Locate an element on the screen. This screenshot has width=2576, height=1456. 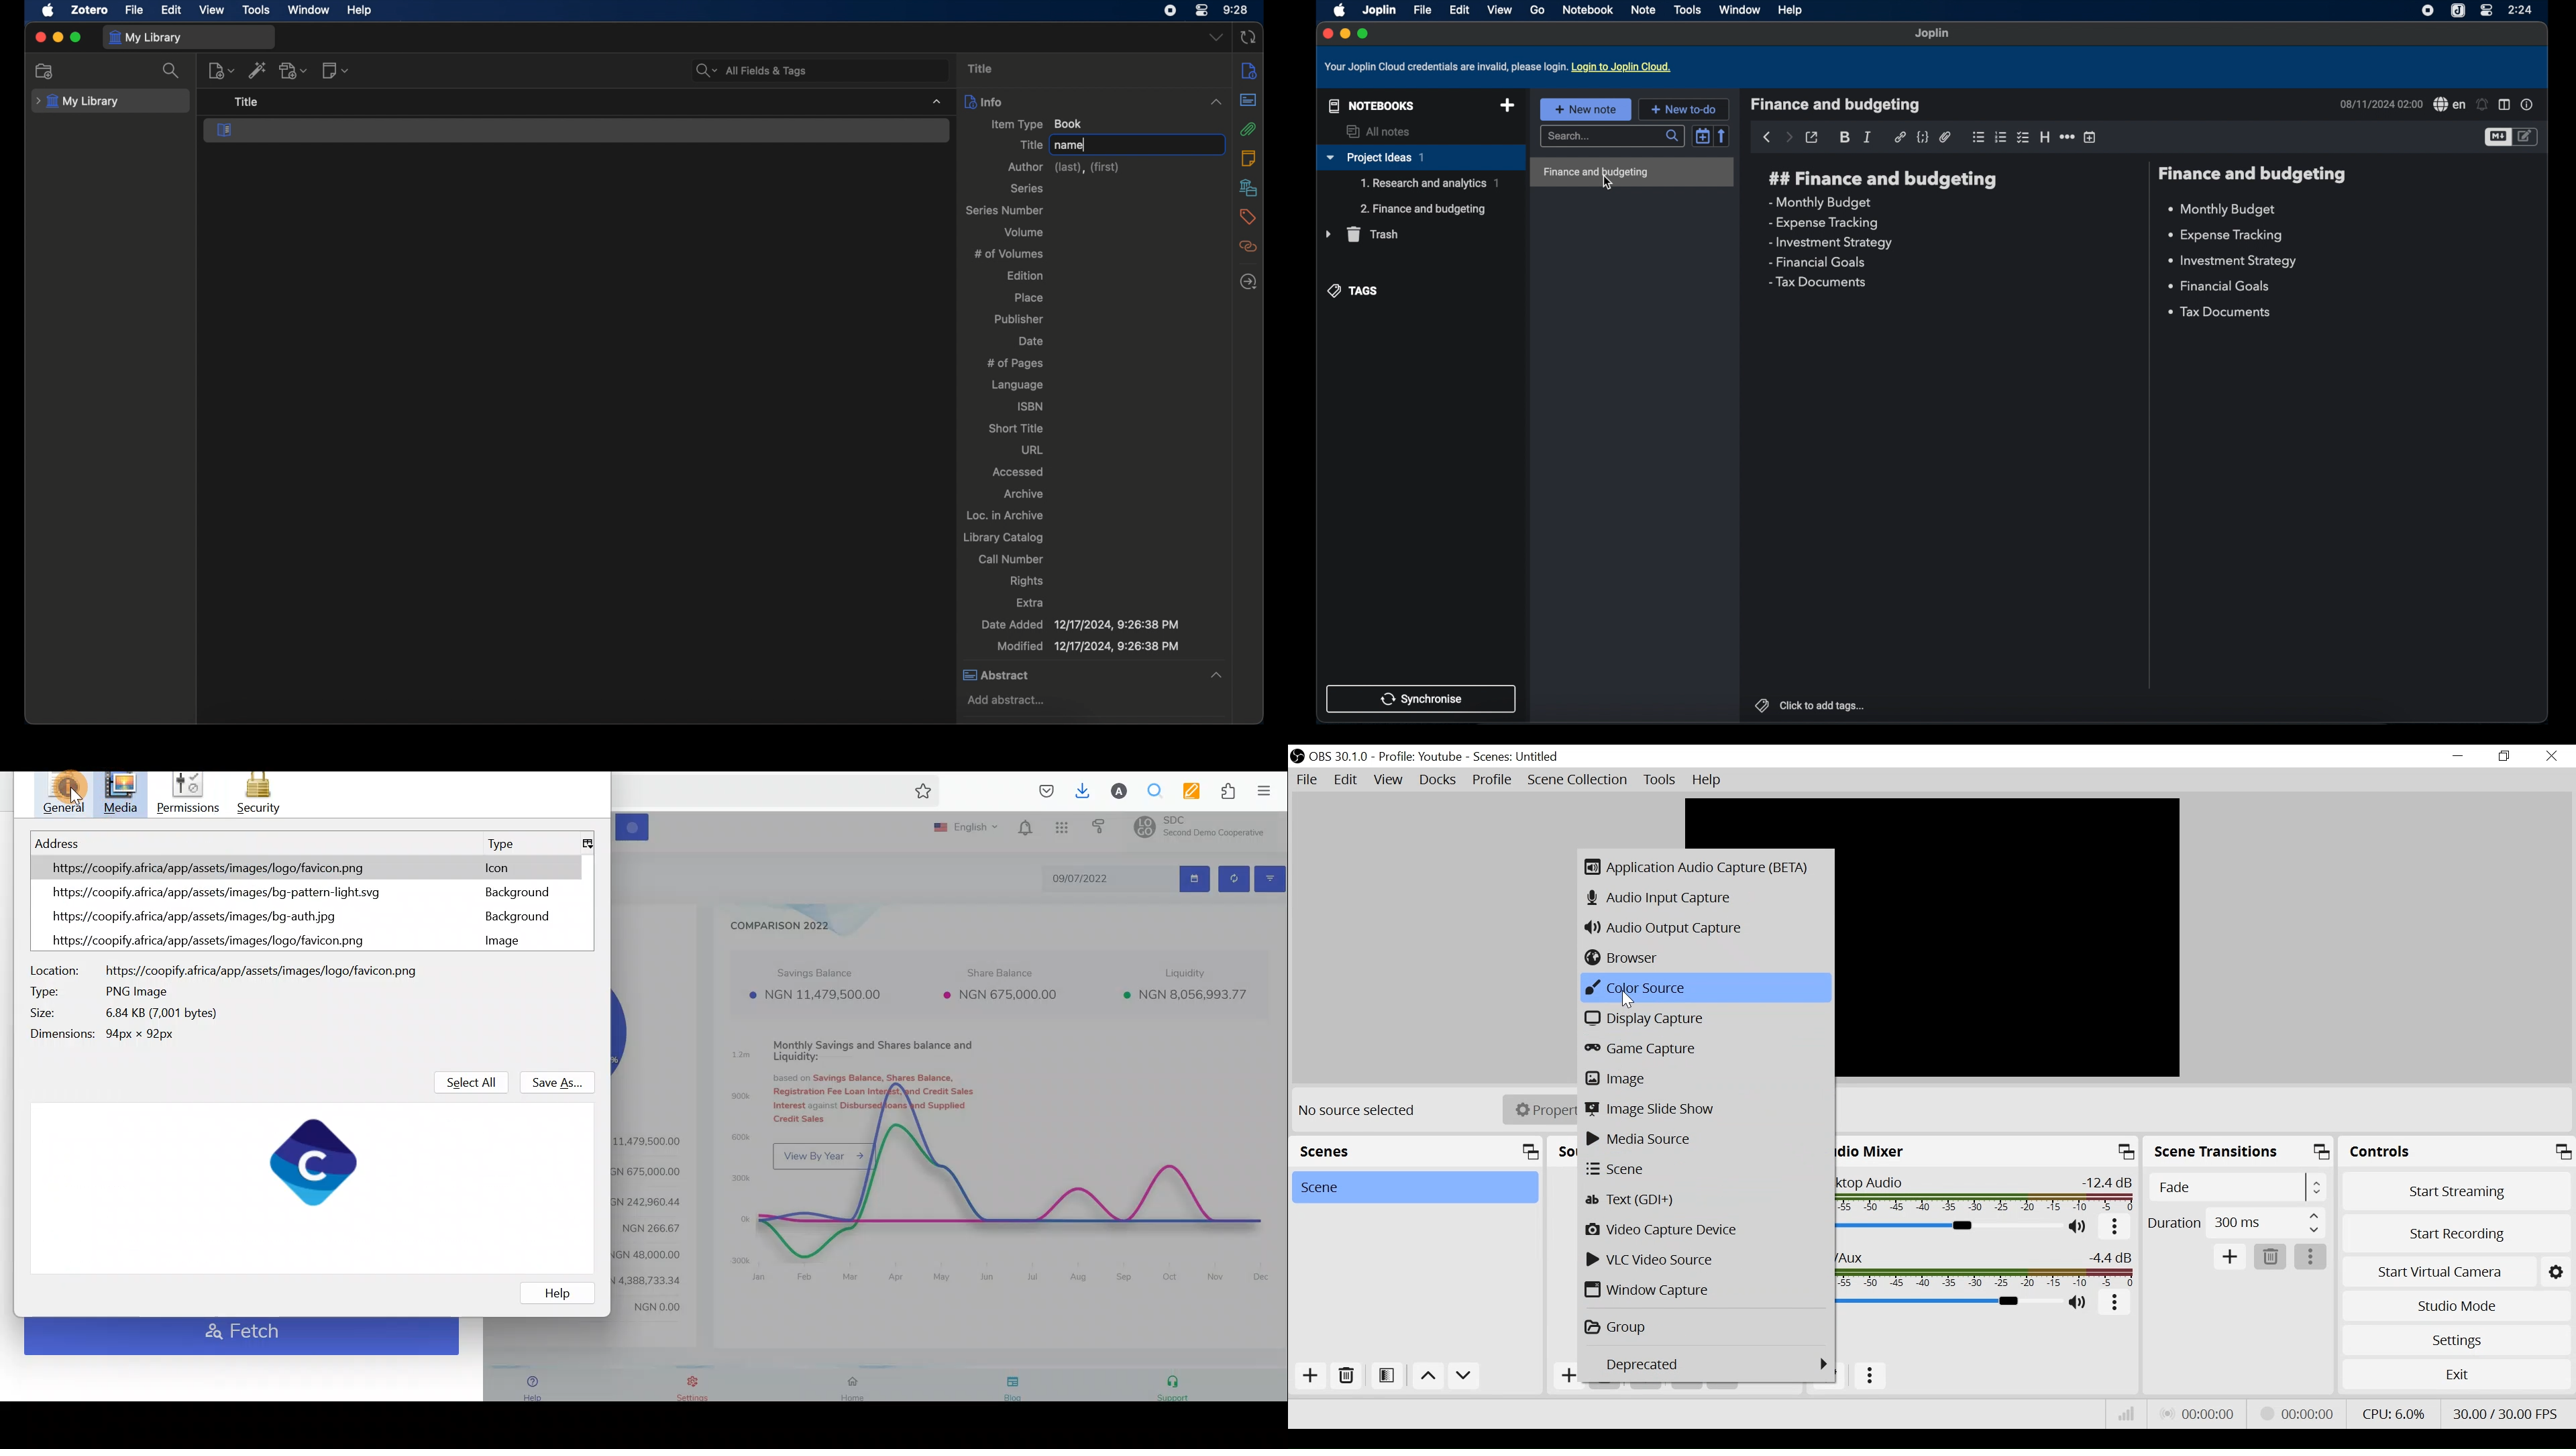
date is located at coordinates (1031, 340).